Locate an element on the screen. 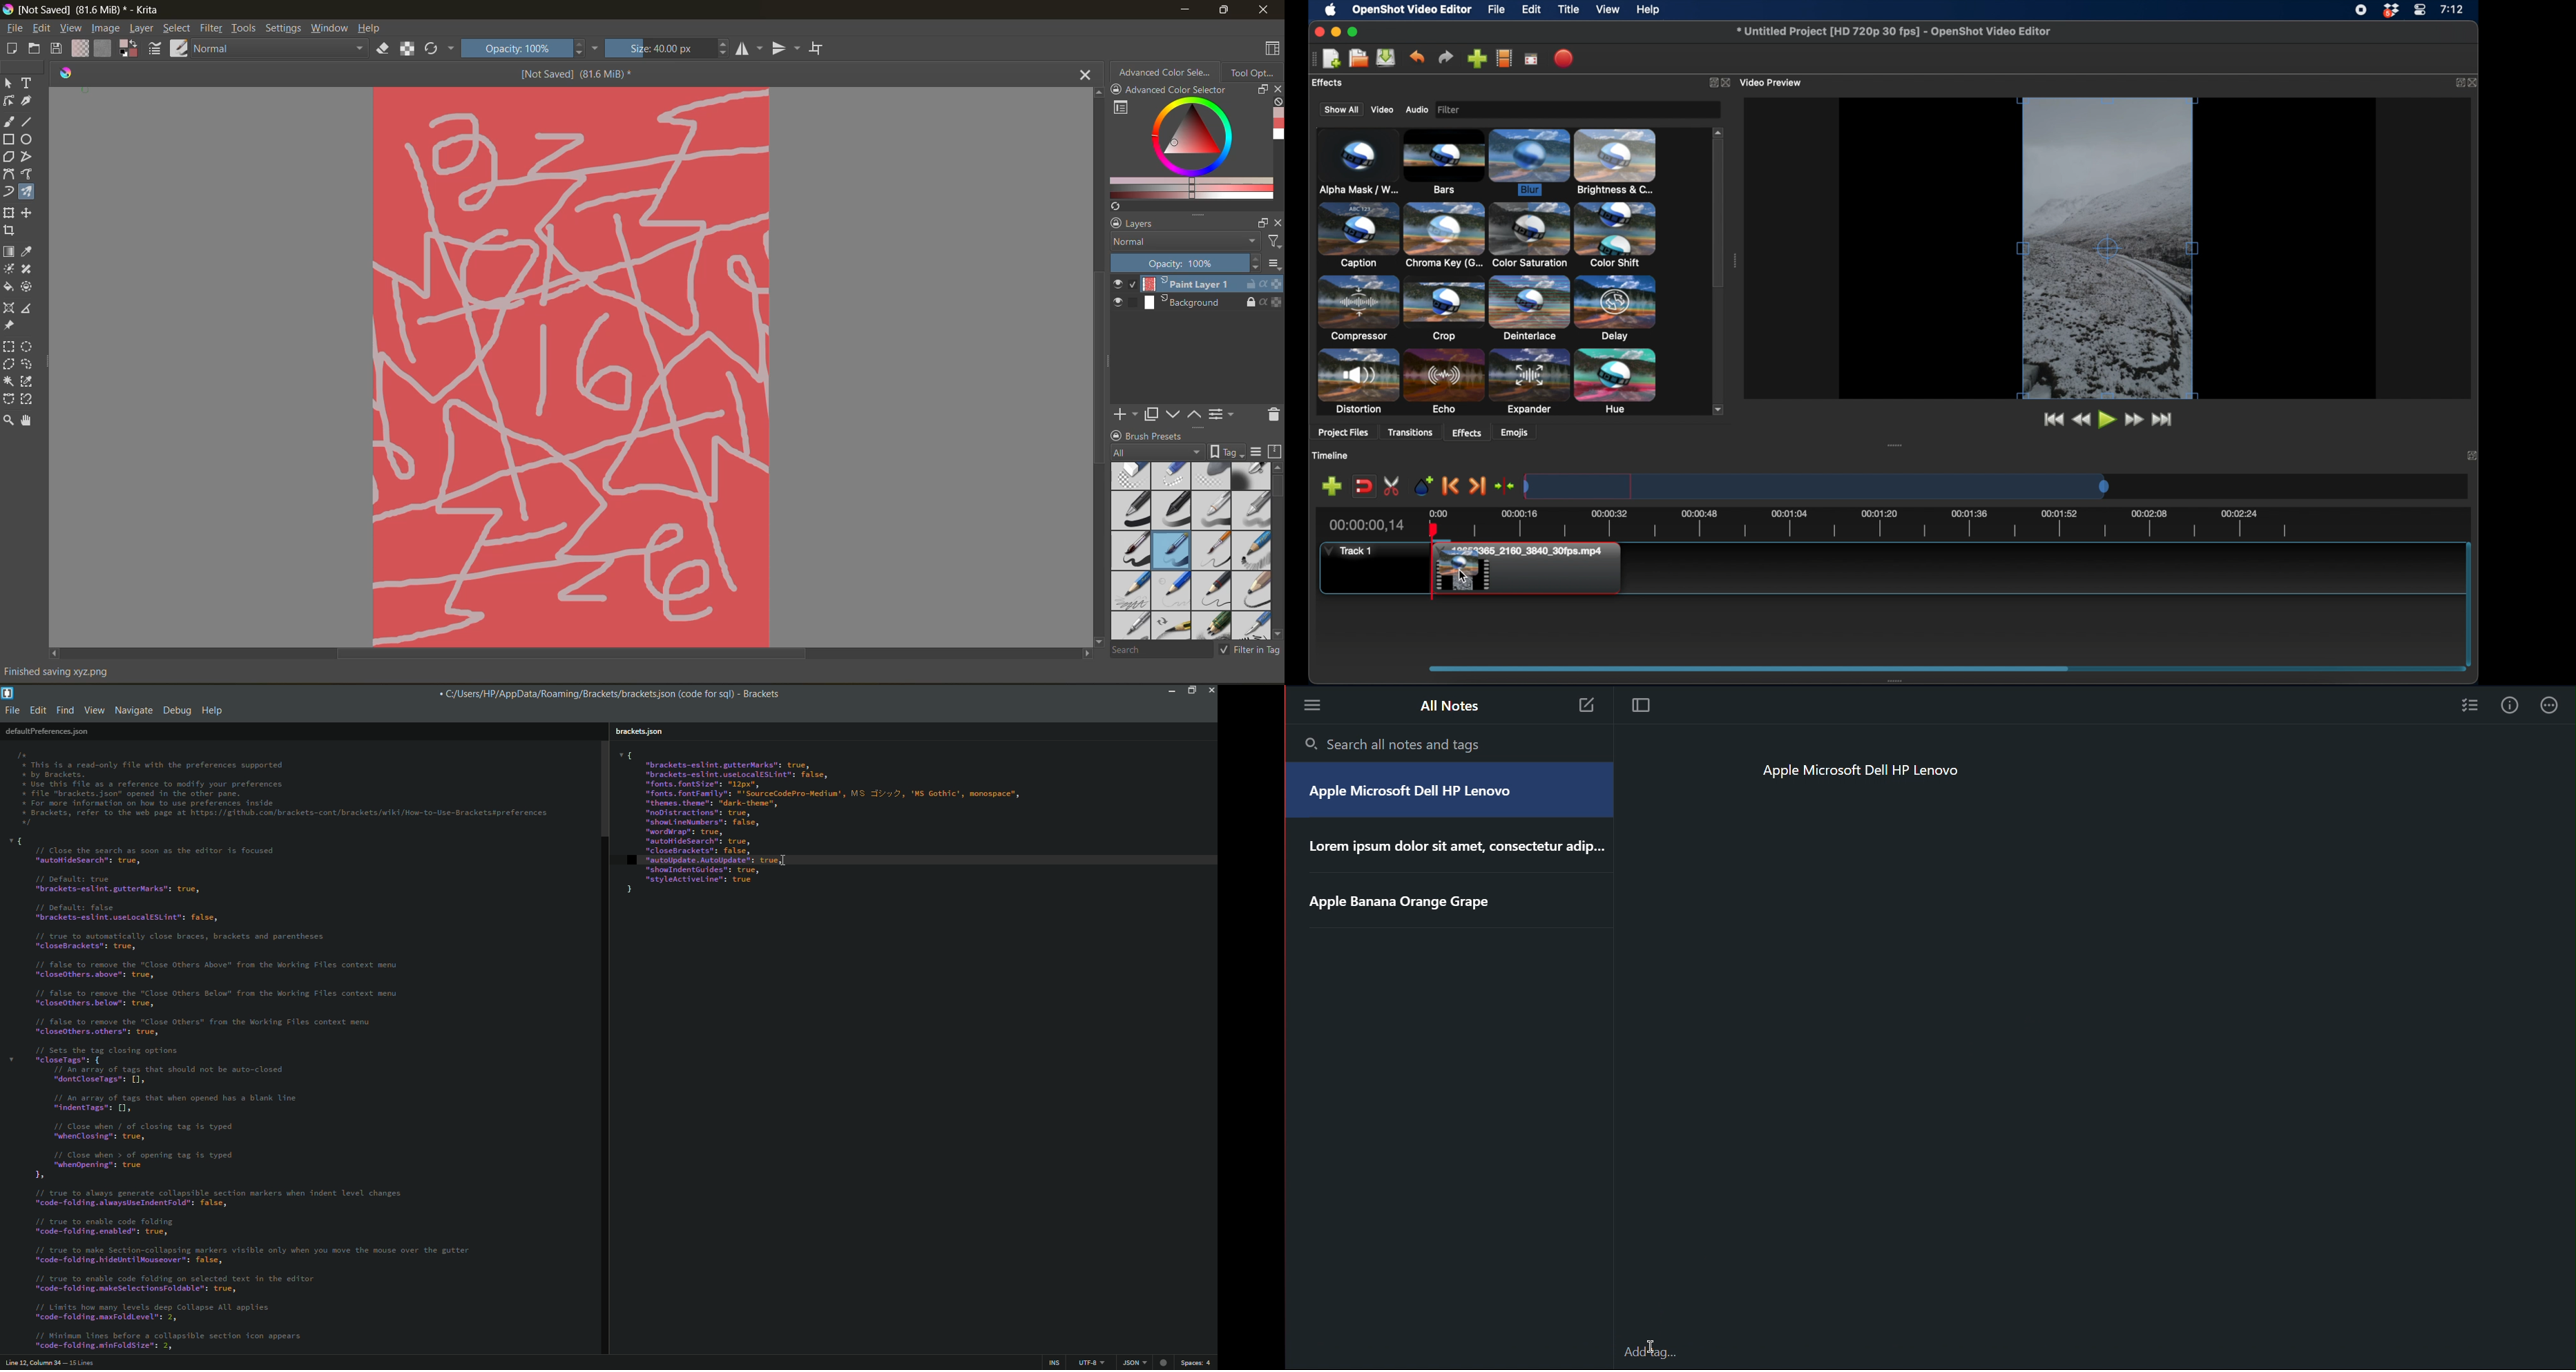 Image resolution: width=2576 pixels, height=1372 pixels. echo is located at coordinates (1444, 382).